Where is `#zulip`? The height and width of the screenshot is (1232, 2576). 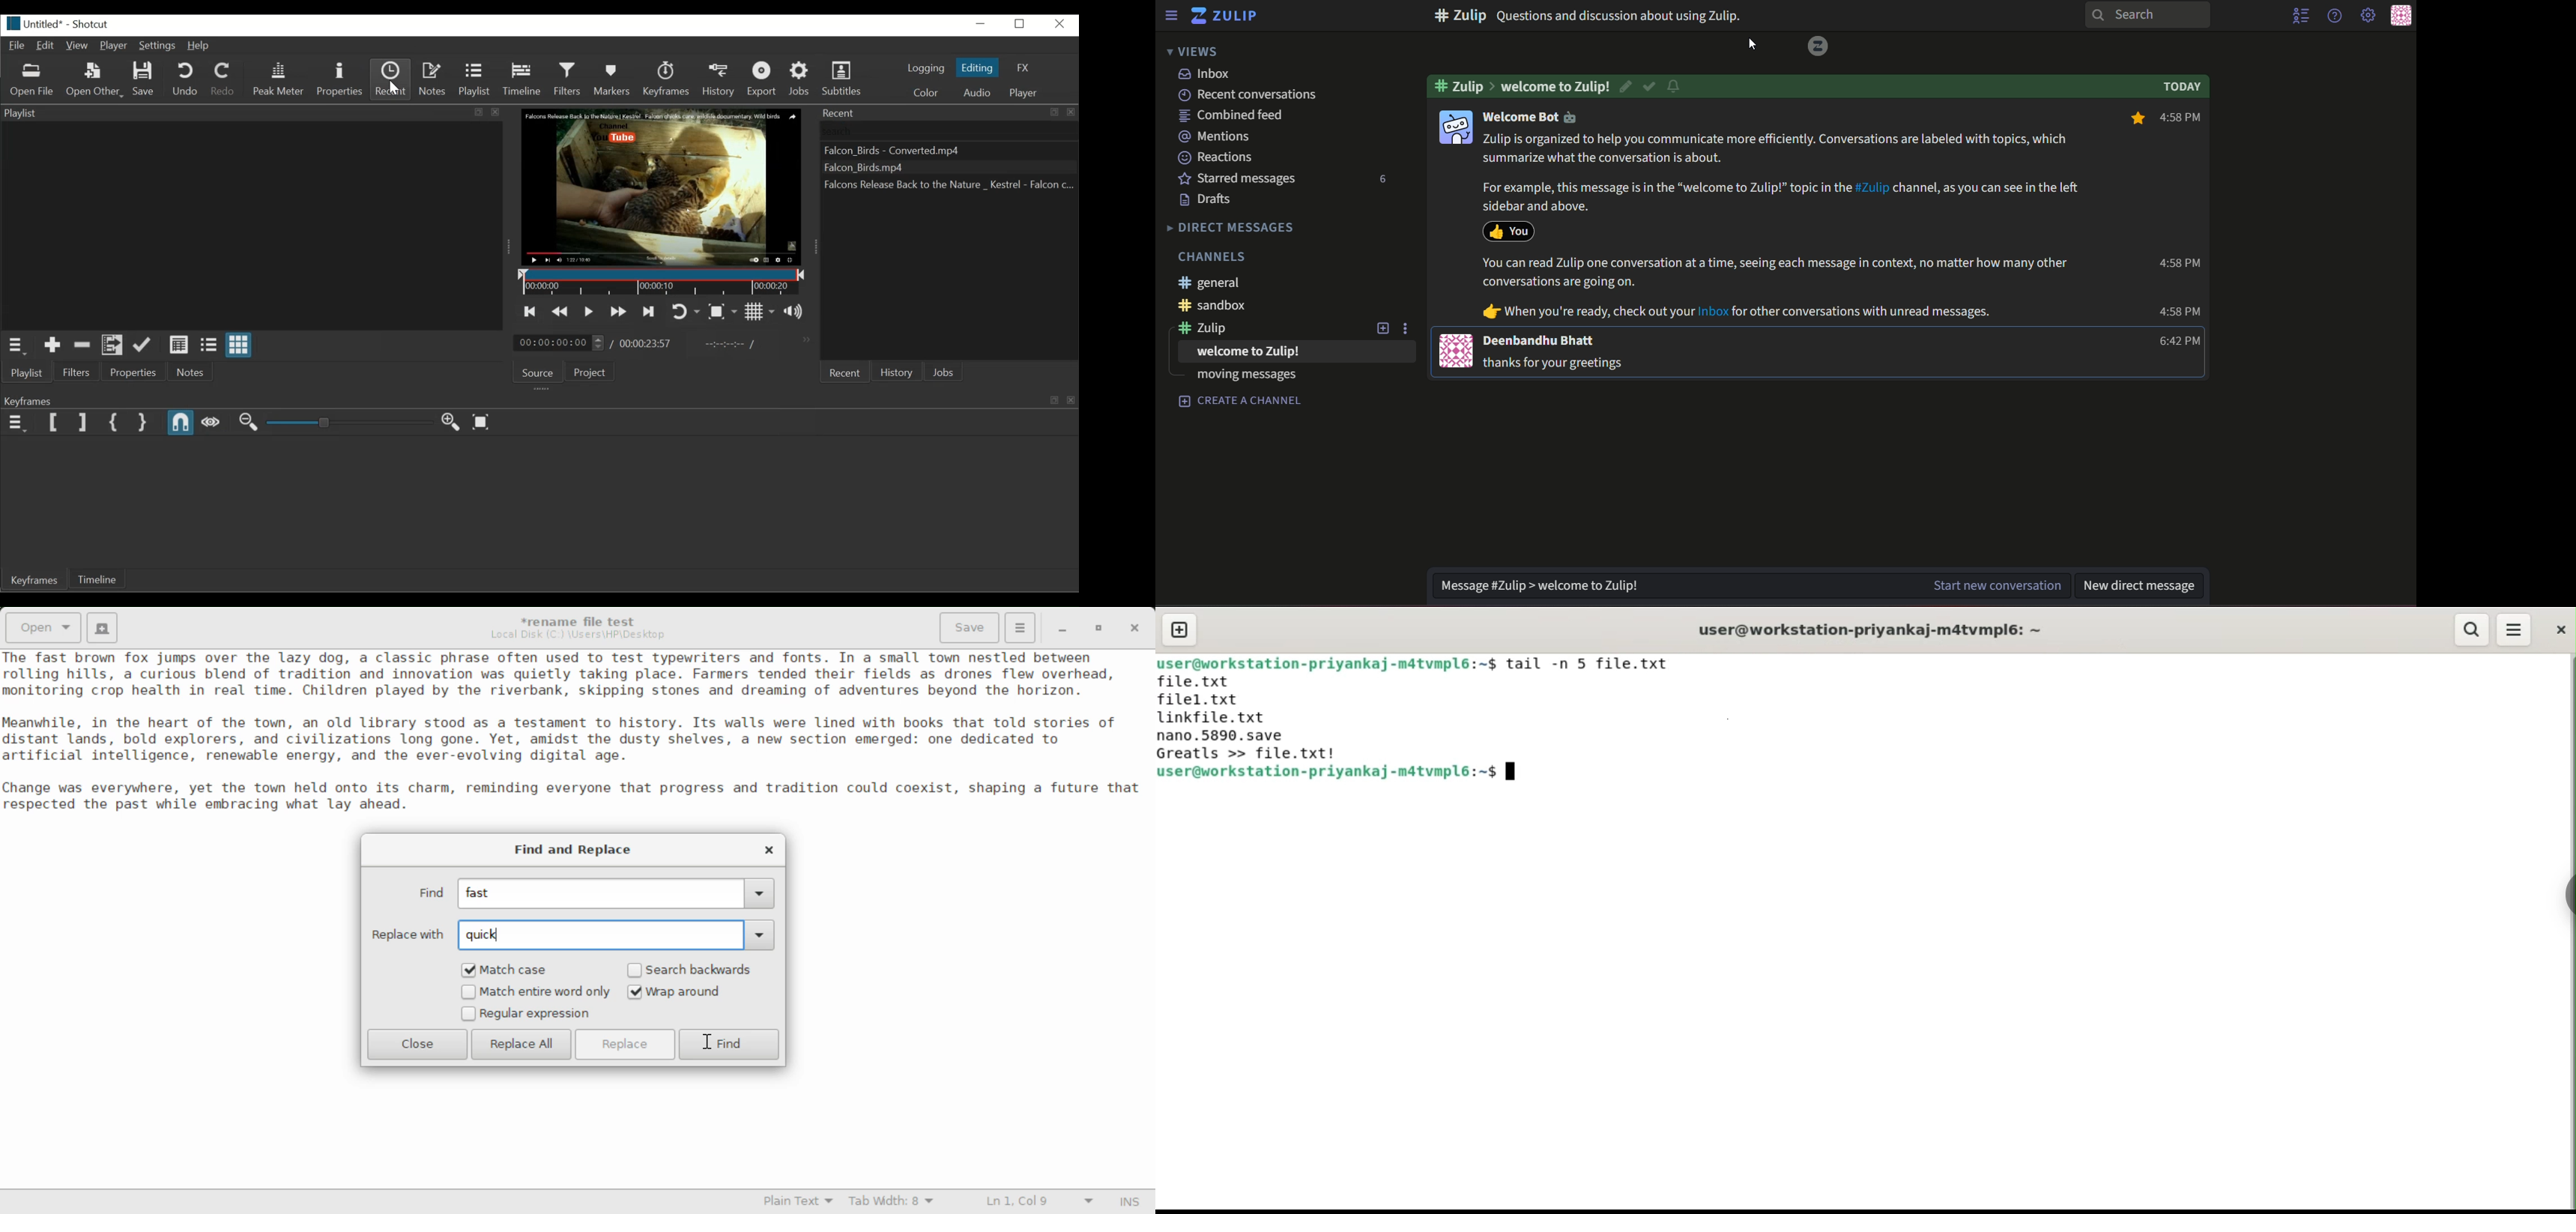 #zulip is located at coordinates (1207, 328).